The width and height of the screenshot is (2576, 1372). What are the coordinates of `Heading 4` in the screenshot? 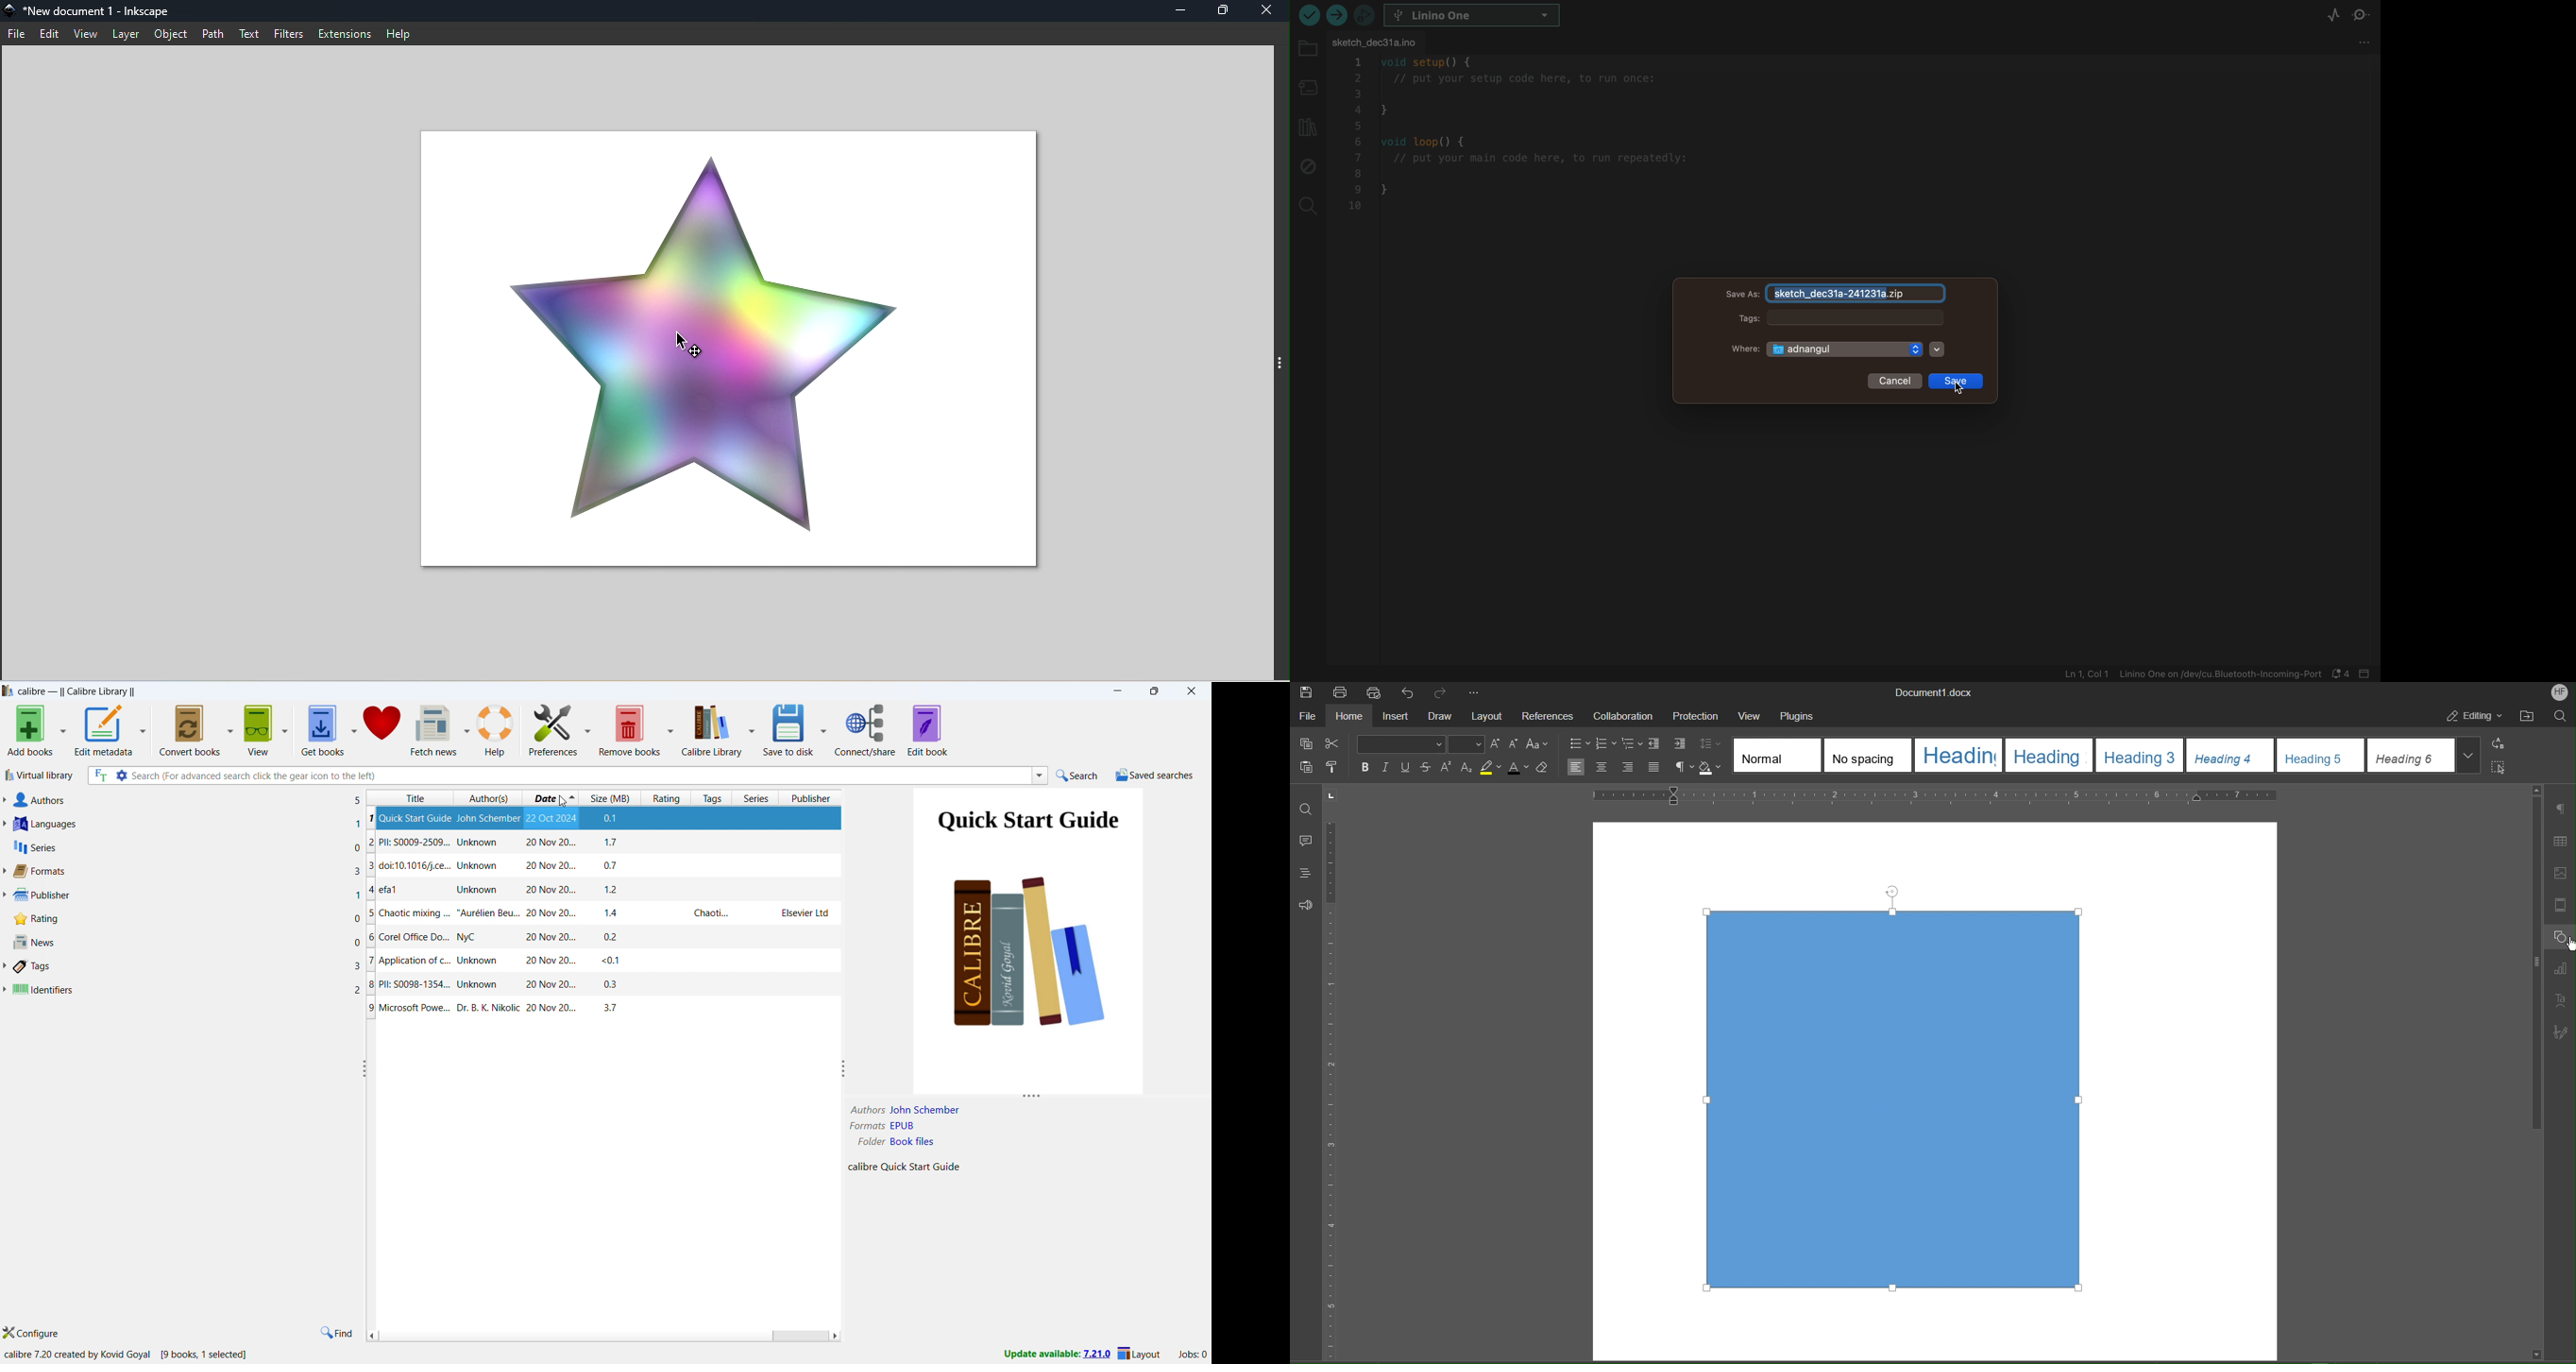 It's located at (2229, 755).